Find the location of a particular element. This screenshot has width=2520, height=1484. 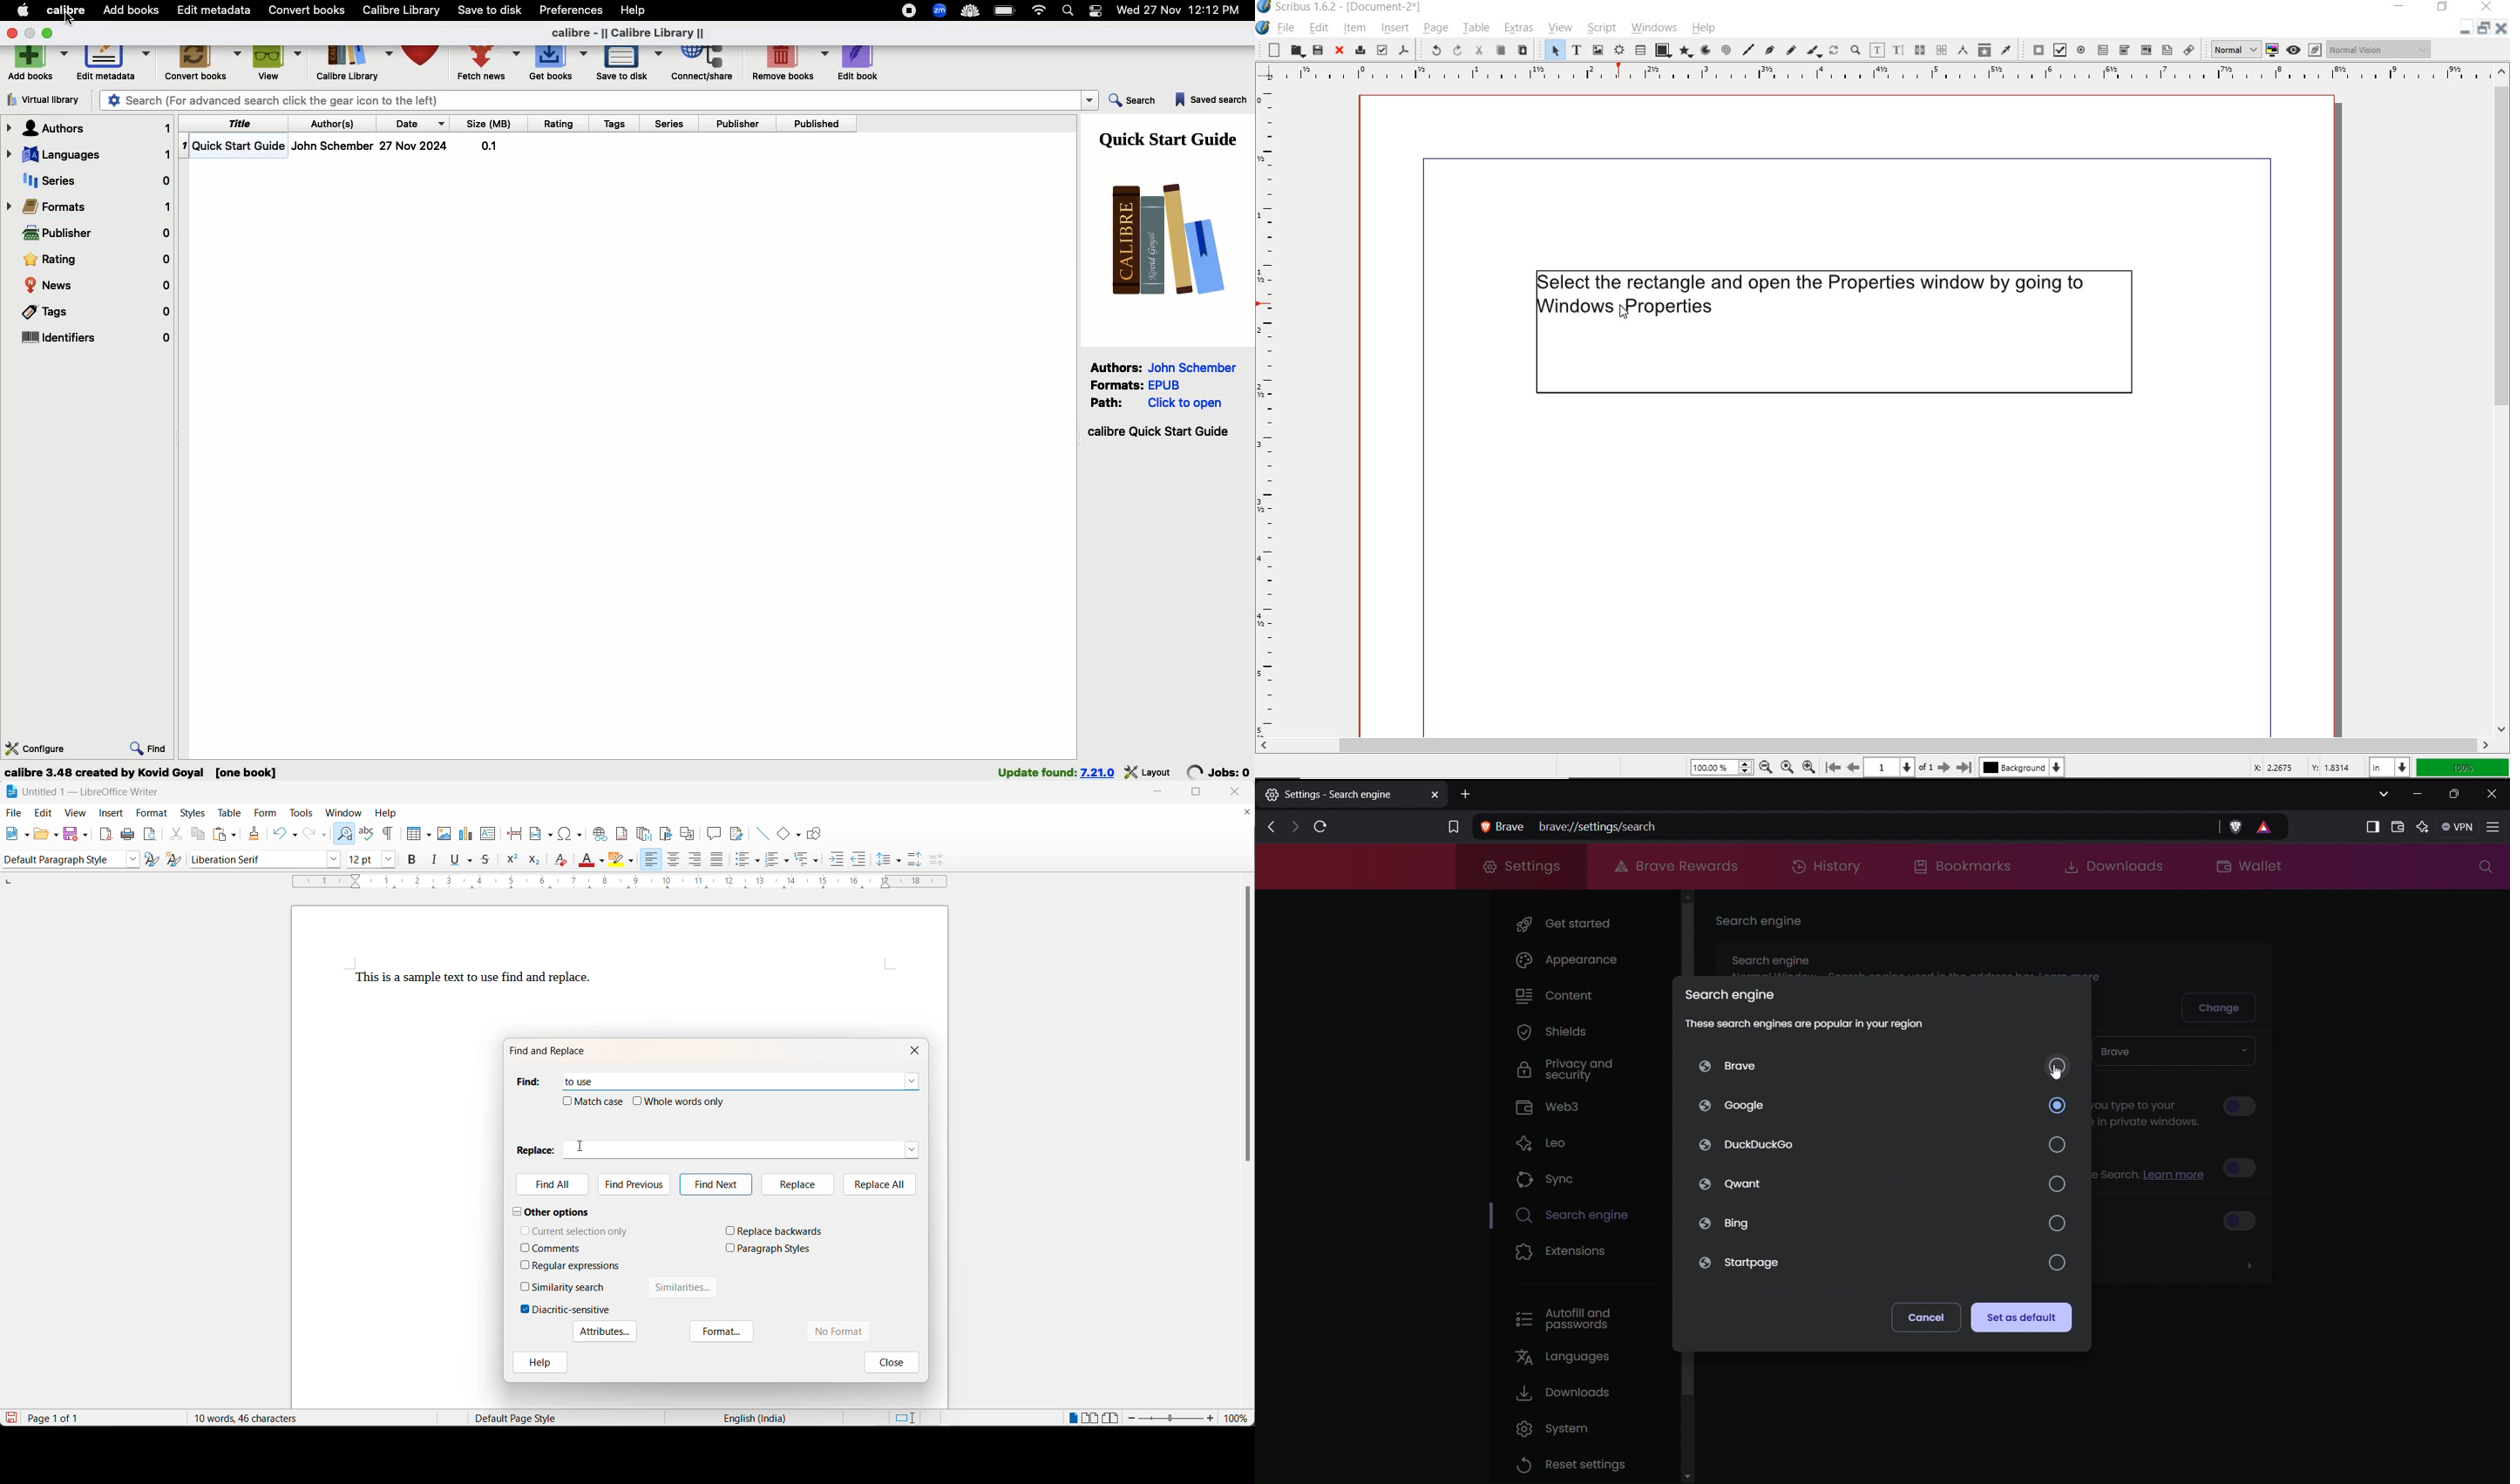

increase paragraph spacing is located at coordinates (915, 858).